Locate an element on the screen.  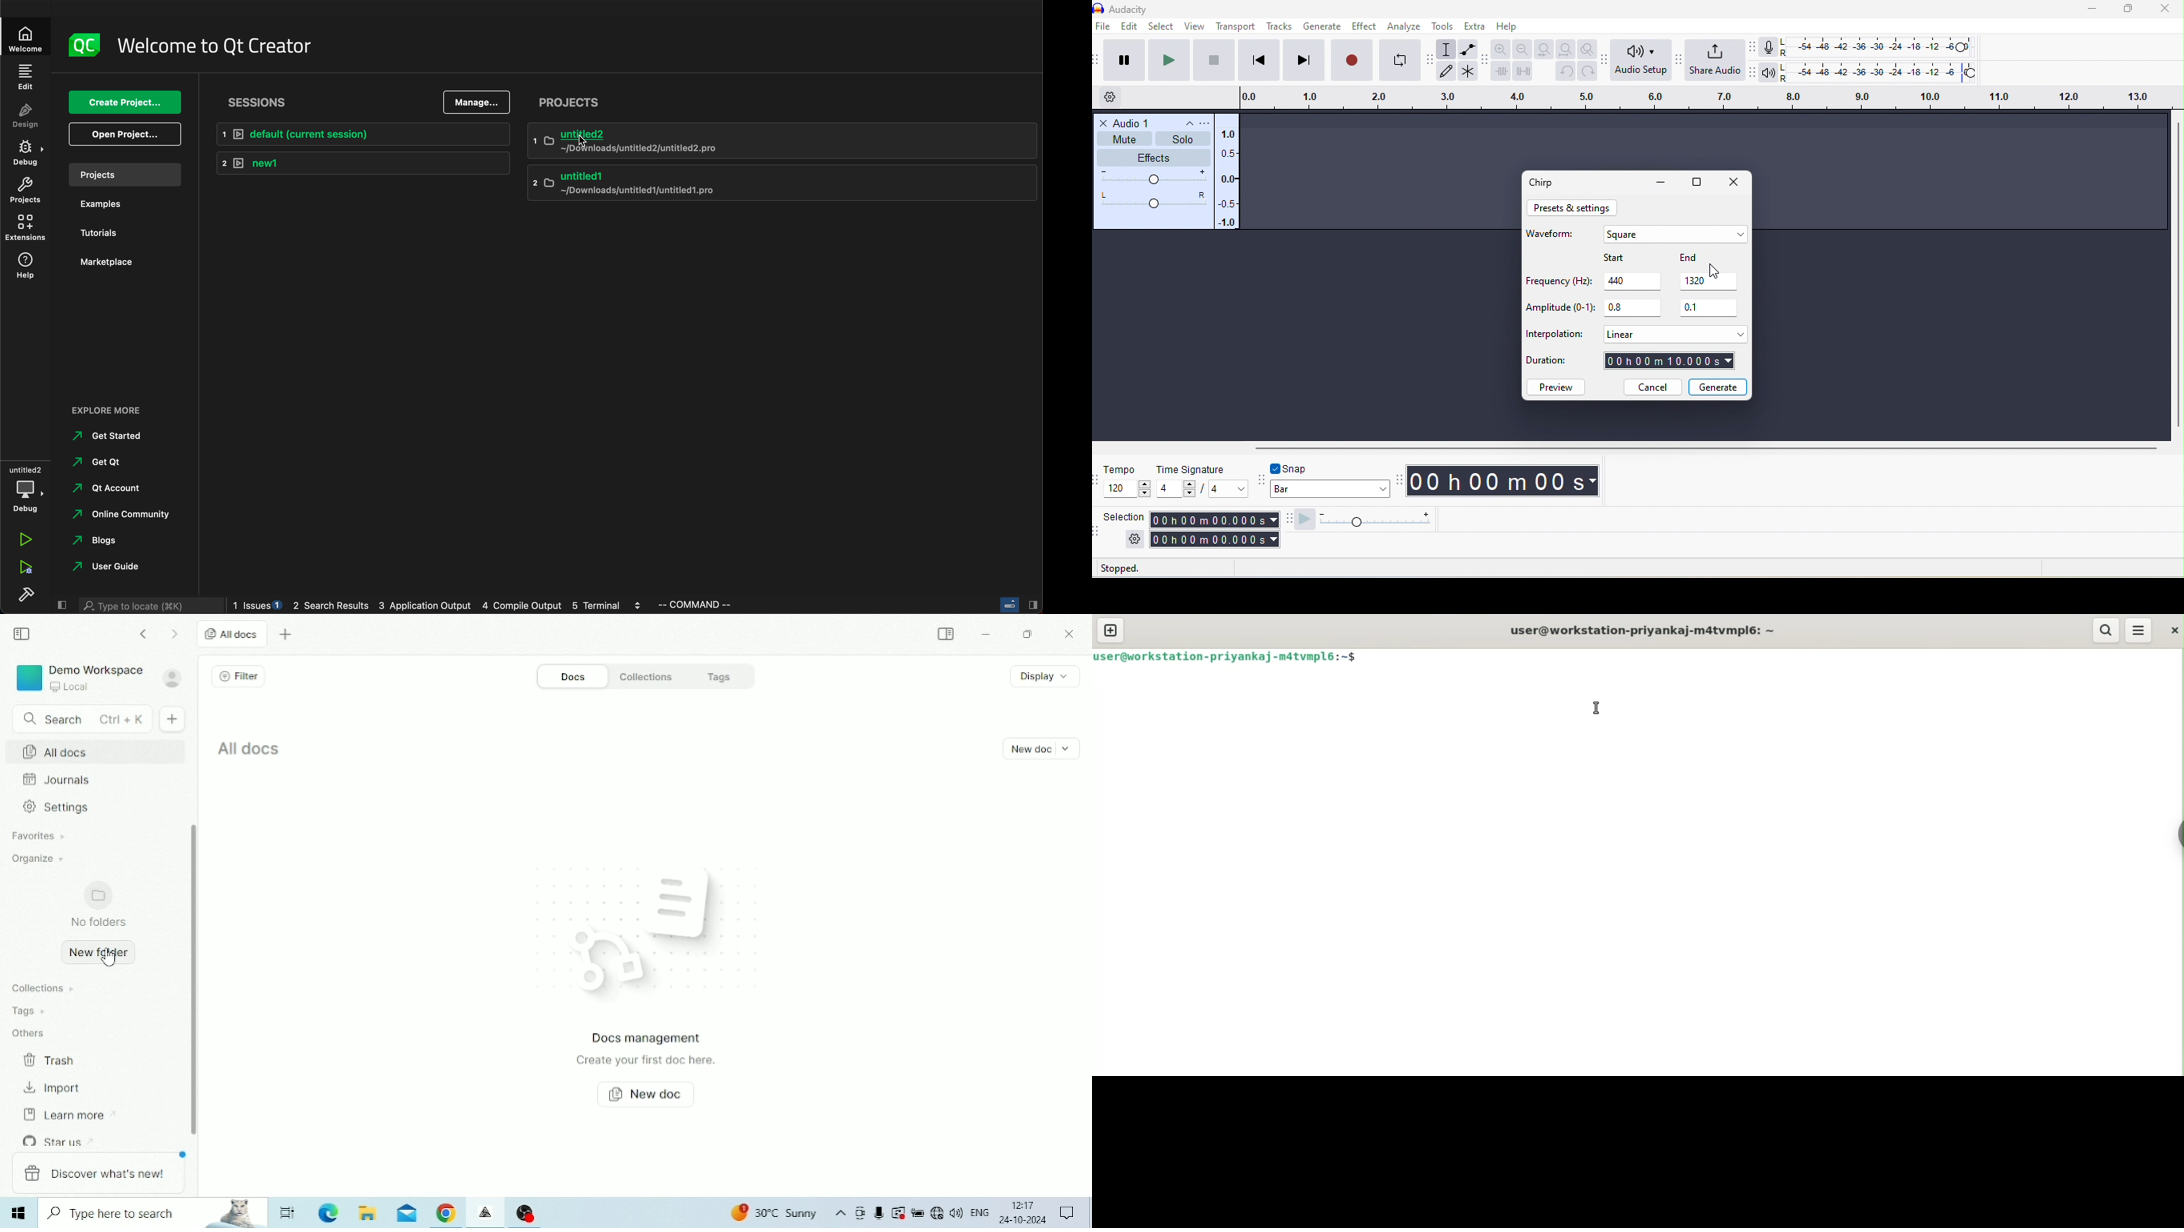
skip to end is located at coordinates (1303, 61).